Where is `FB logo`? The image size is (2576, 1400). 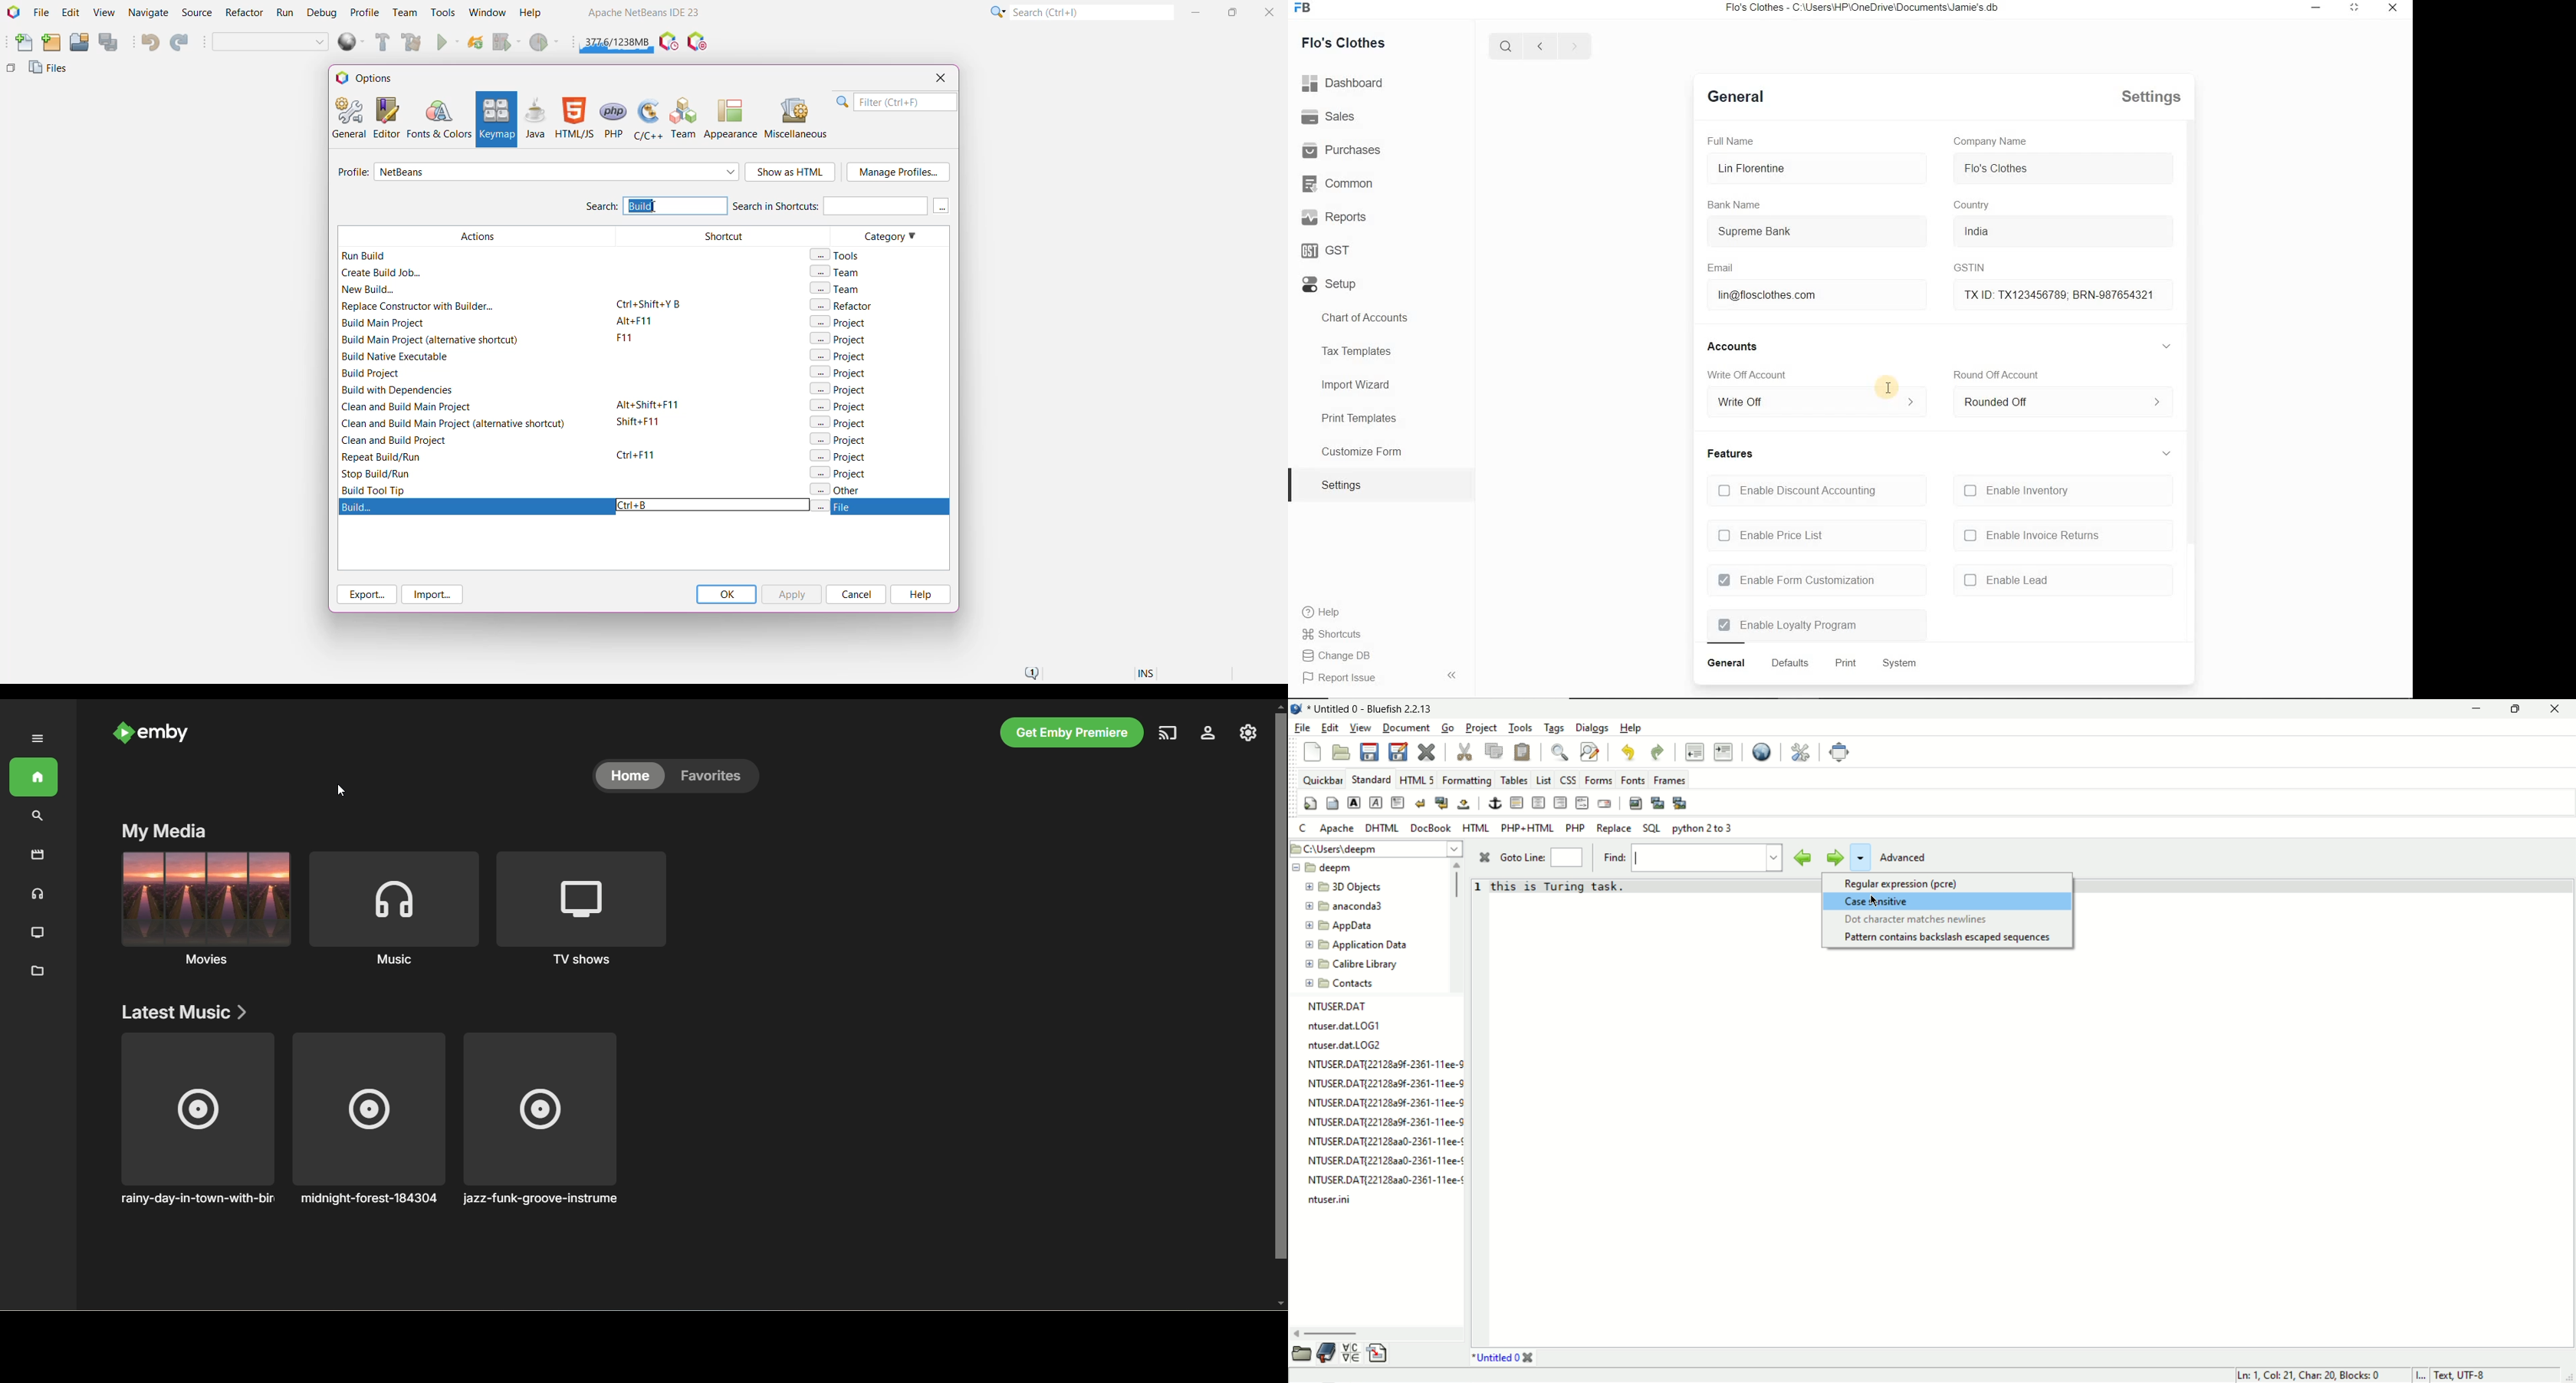 FB logo is located at coordinates (1307, 8).